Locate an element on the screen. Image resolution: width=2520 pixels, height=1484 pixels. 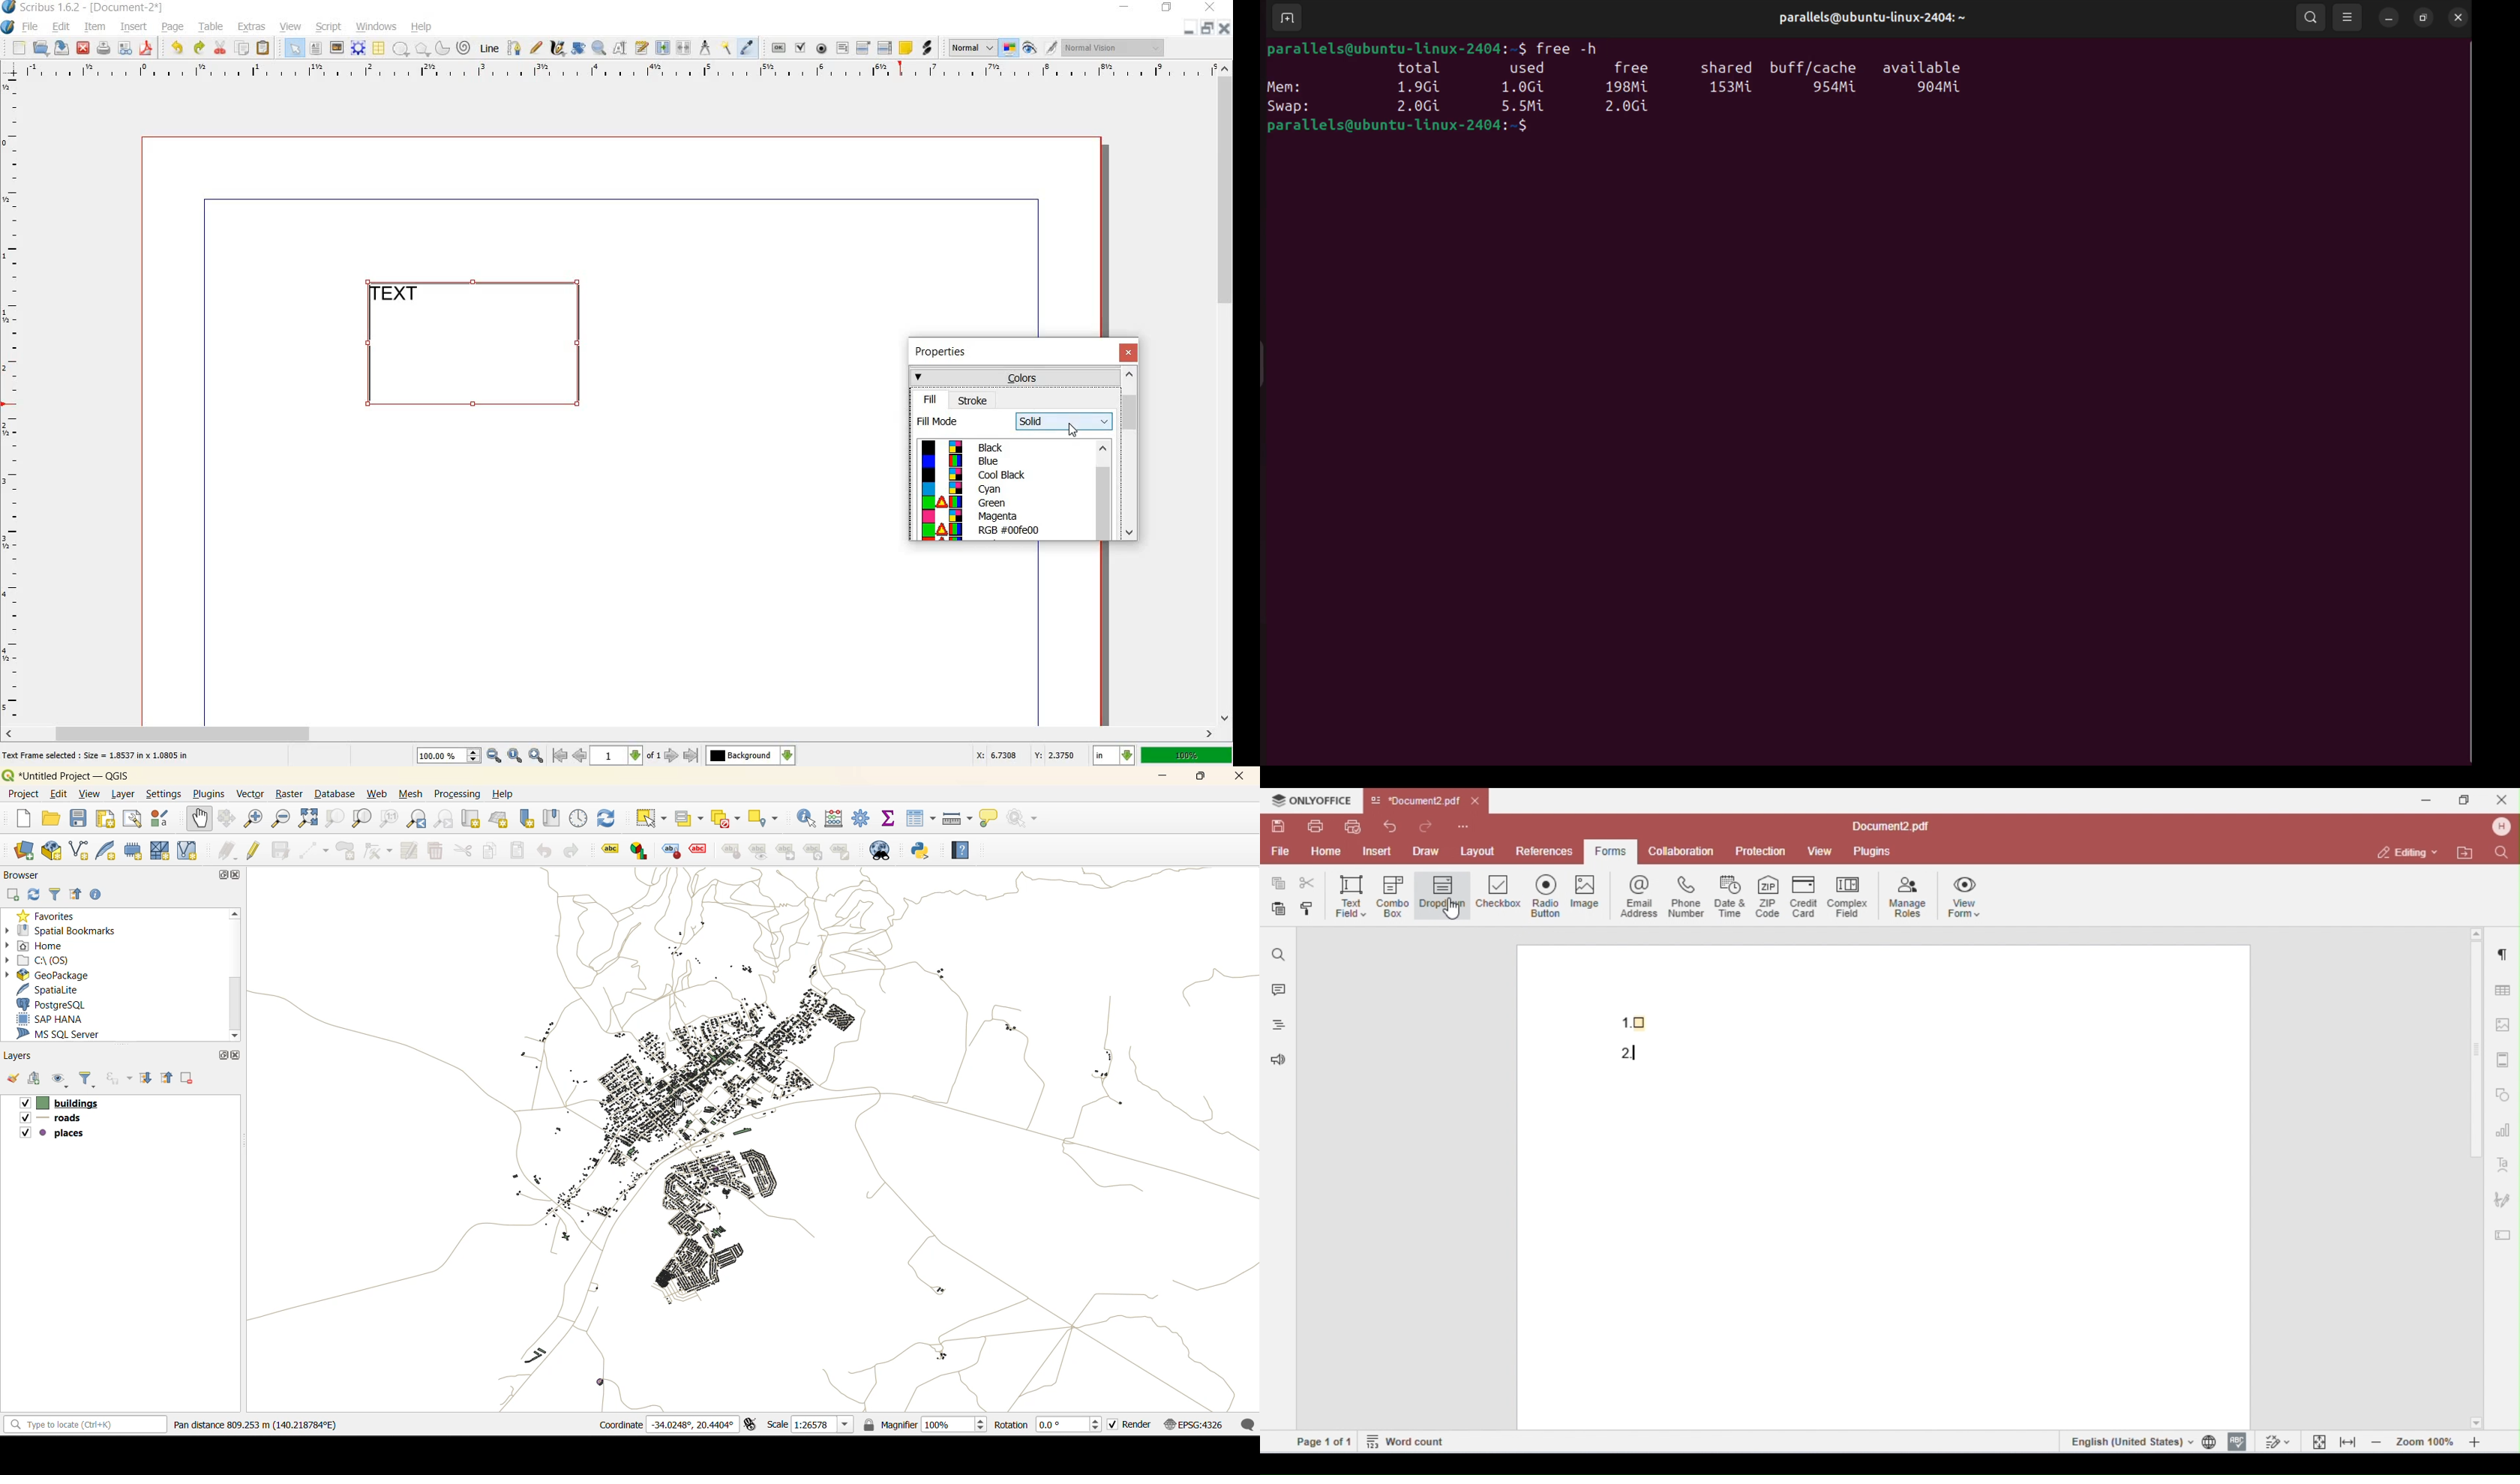
cyan is located at coordinates (991, 490).